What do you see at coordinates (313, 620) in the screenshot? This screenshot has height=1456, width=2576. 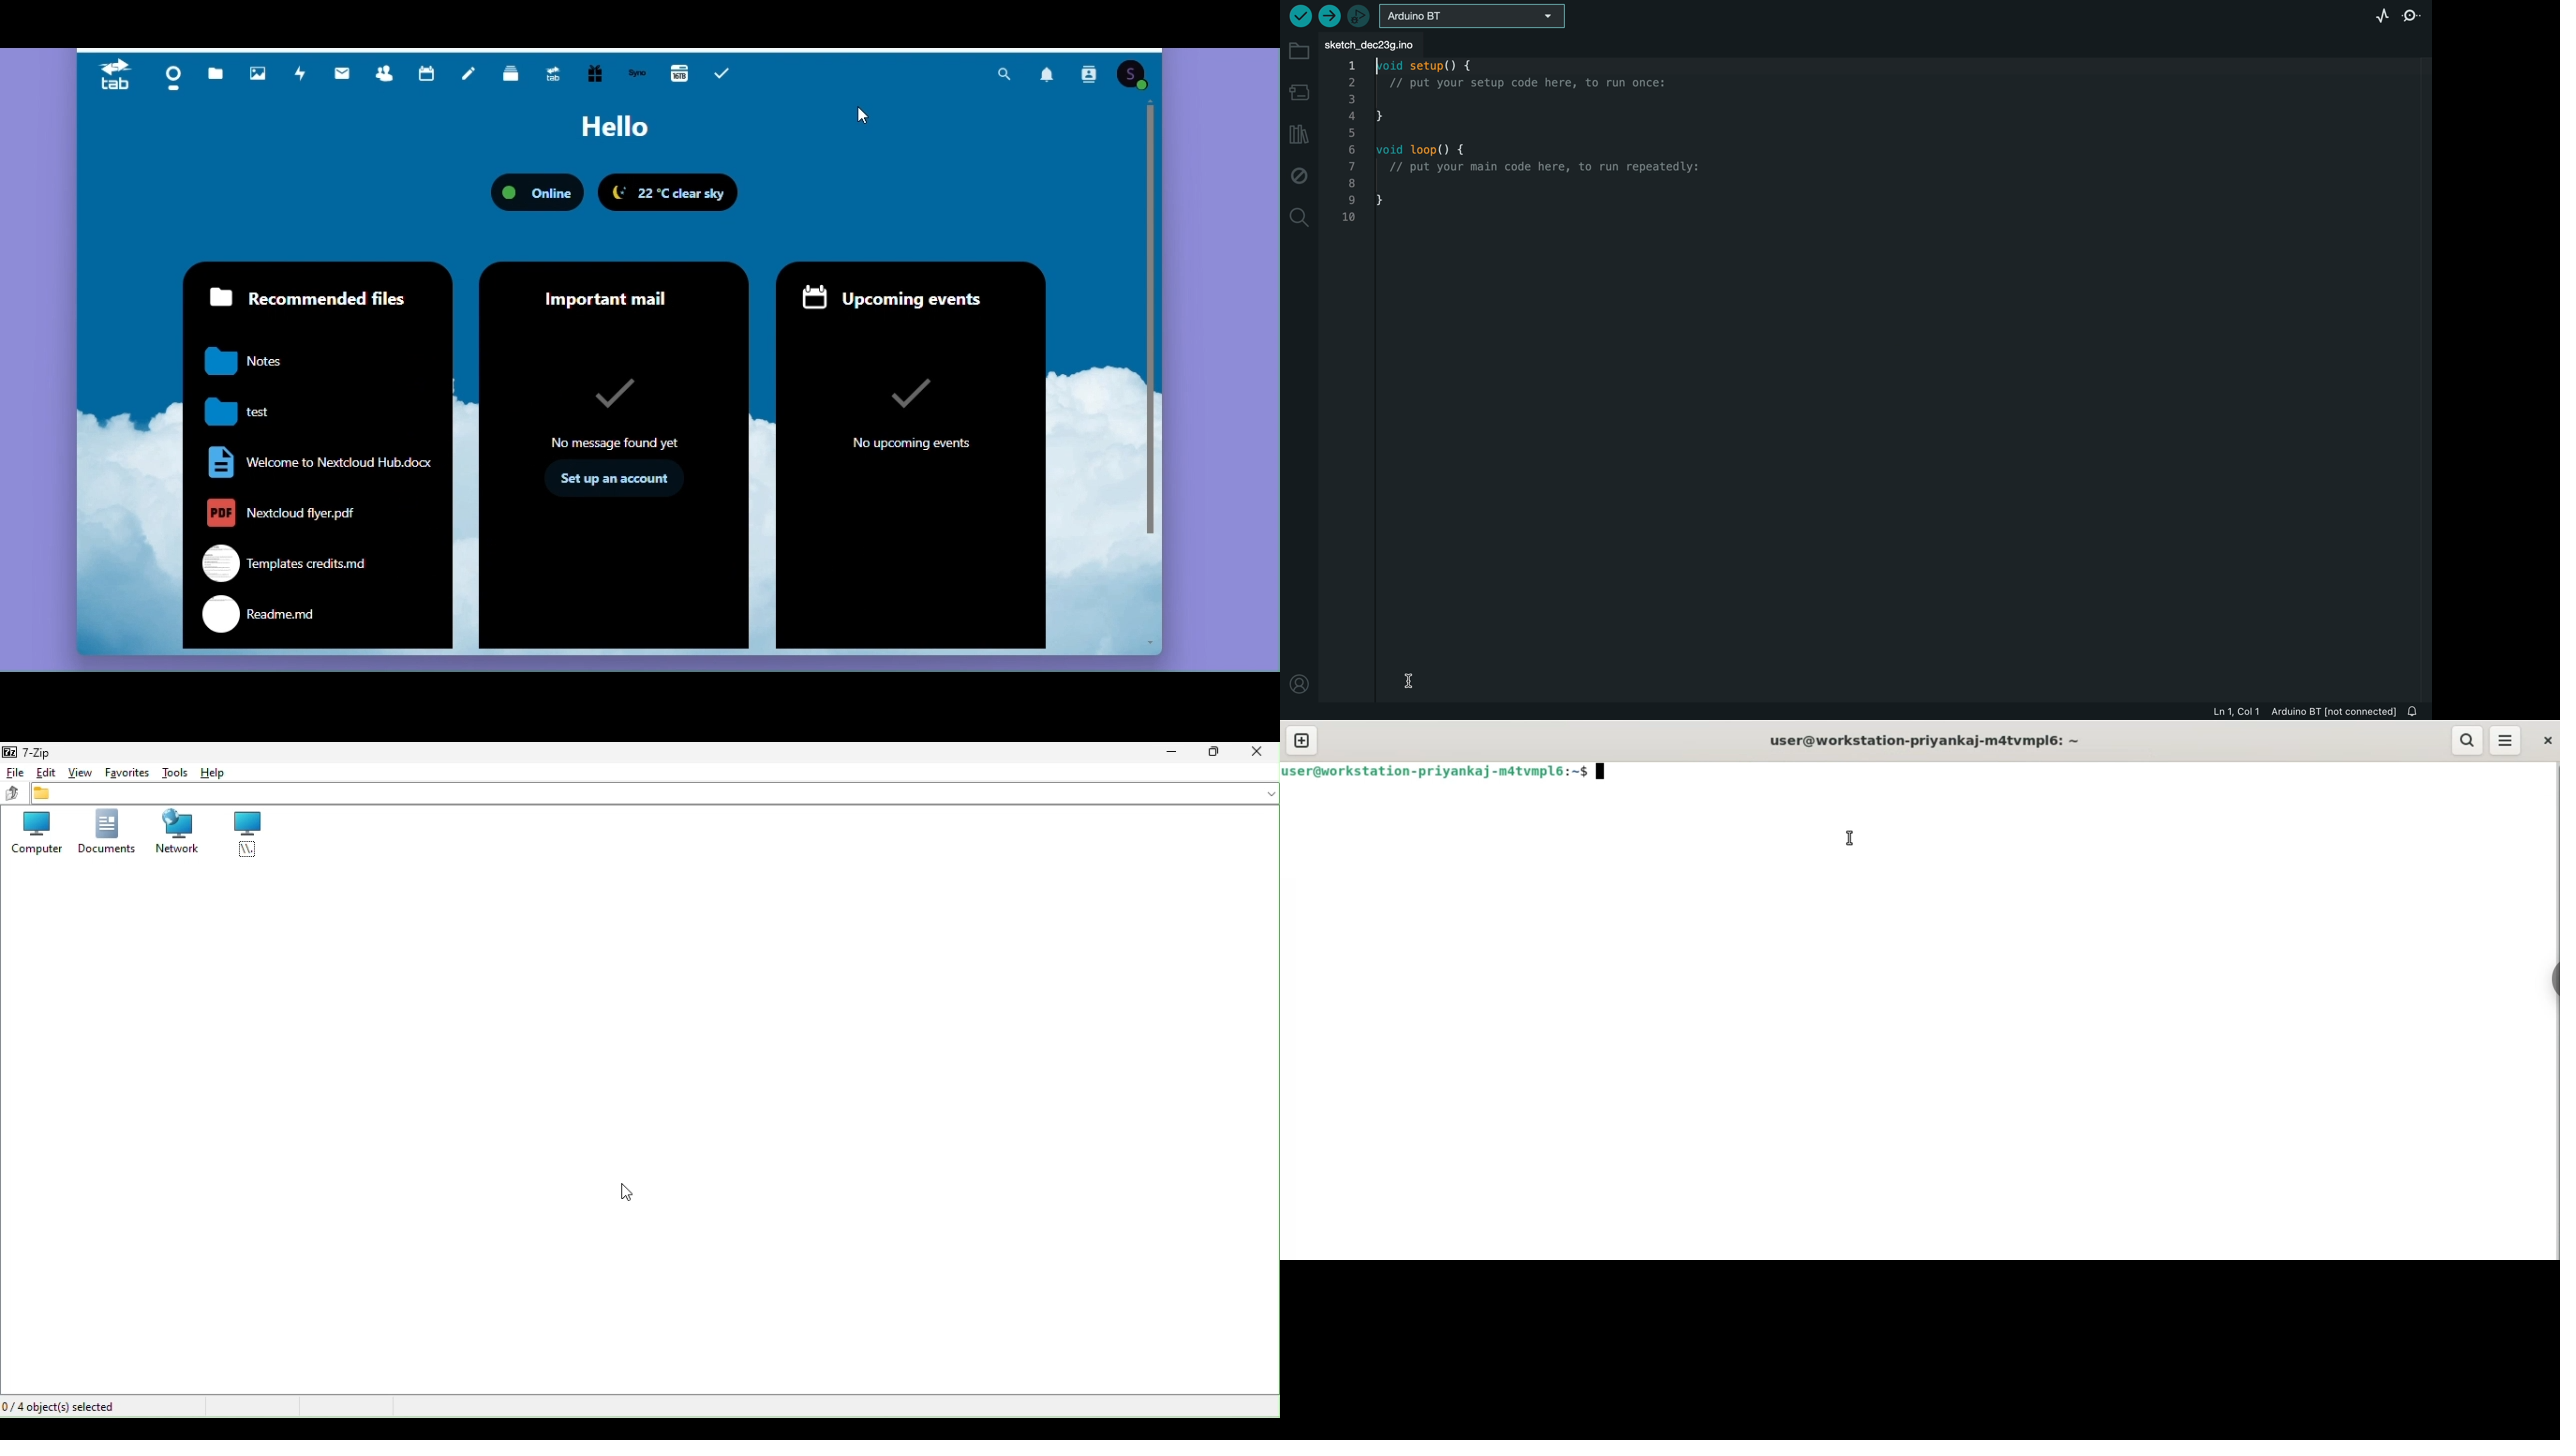 I see `readme.md` at bounding box center [313, 620].